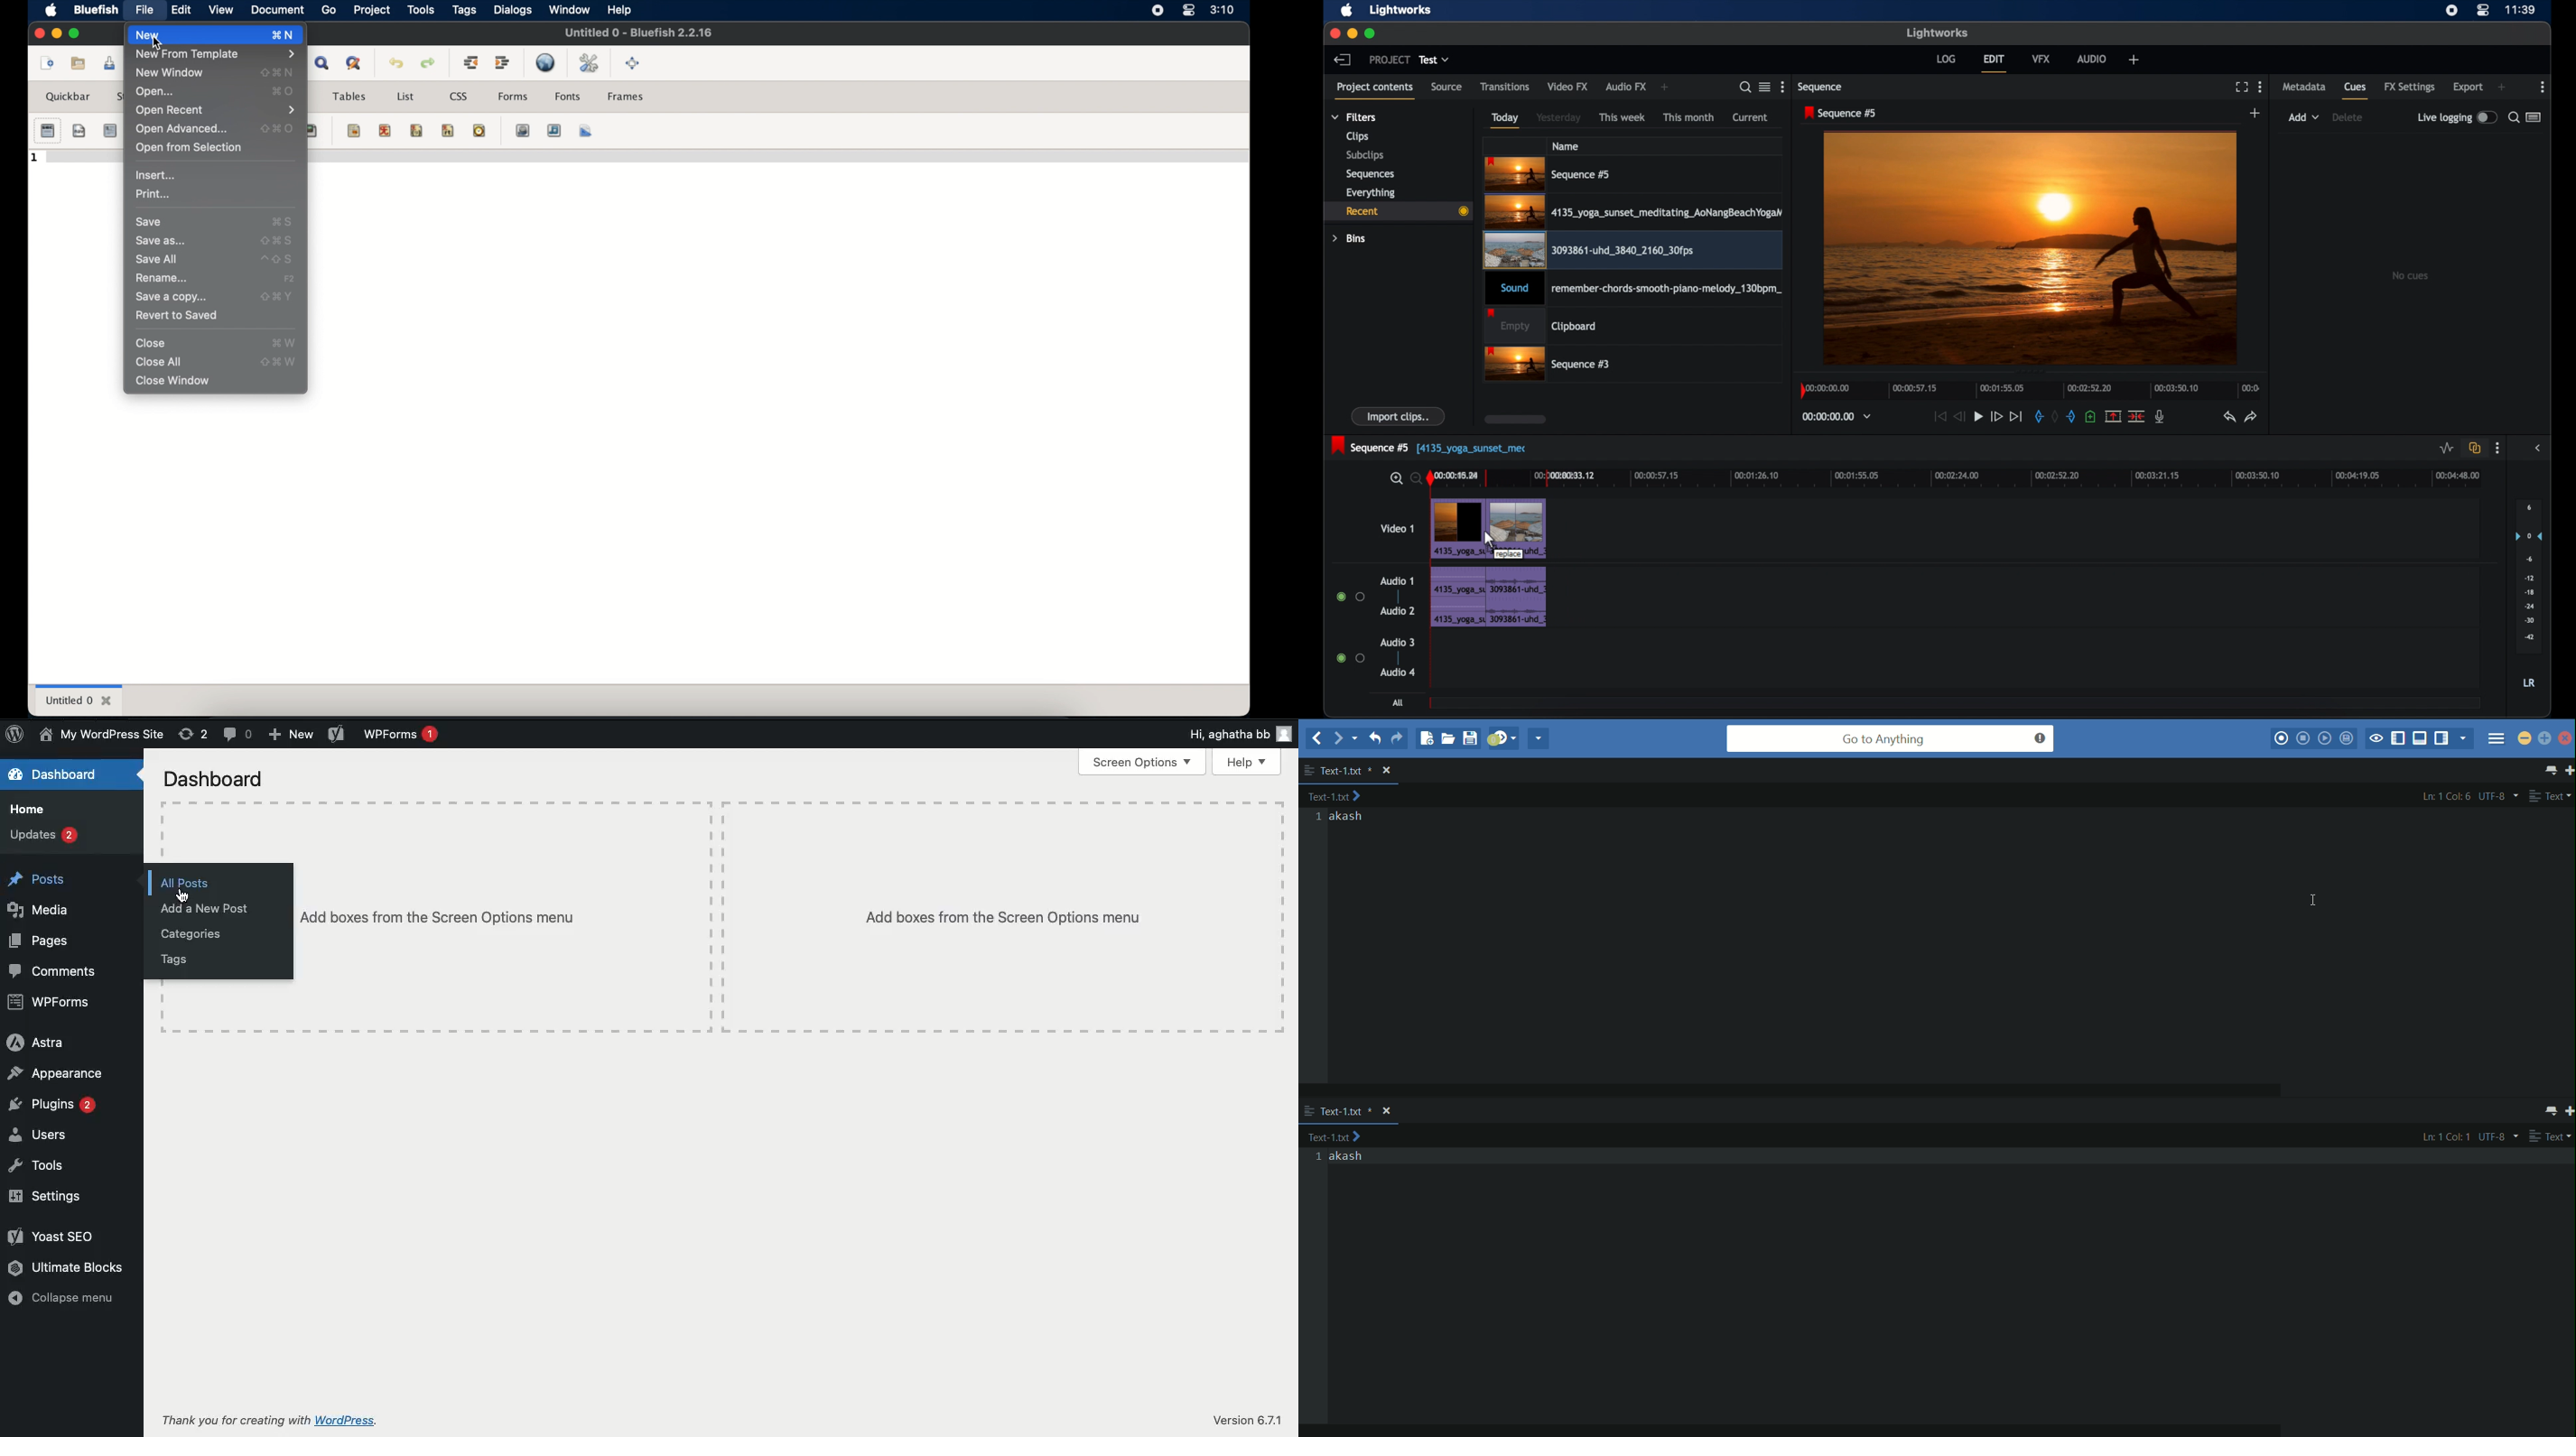 This screenshot has width=2576, height=1456. Describe the element at coordinates (69, 1268) in the screenshot. I see `Ultimate blocks` at that location.